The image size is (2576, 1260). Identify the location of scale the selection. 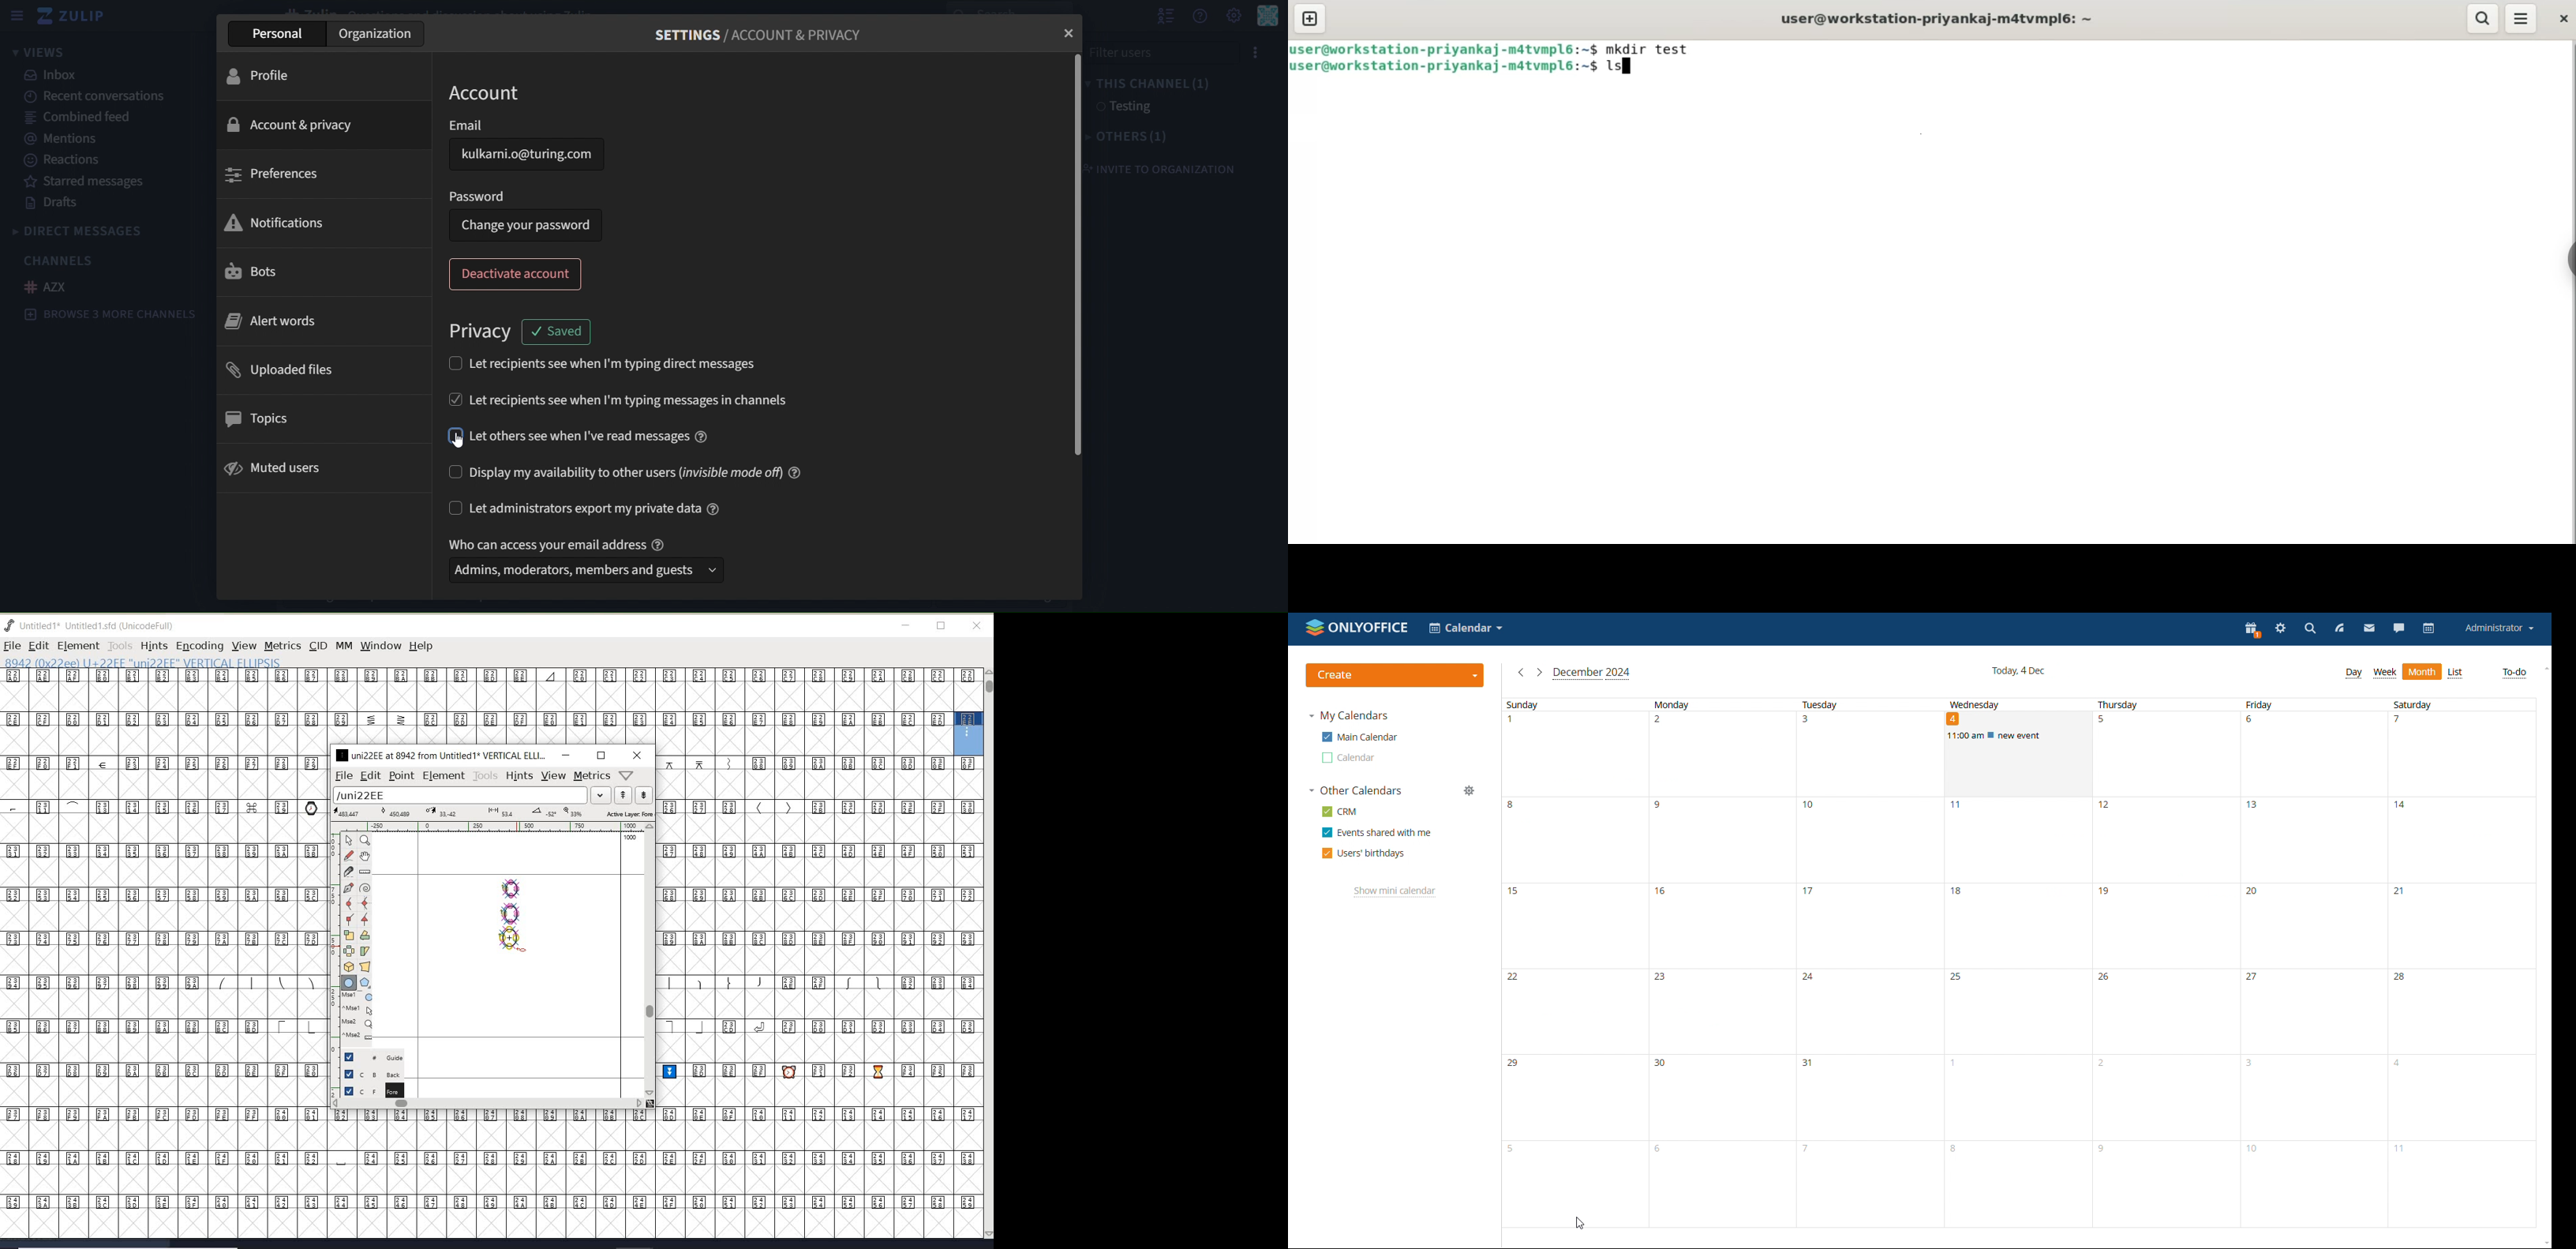
(349, 935).